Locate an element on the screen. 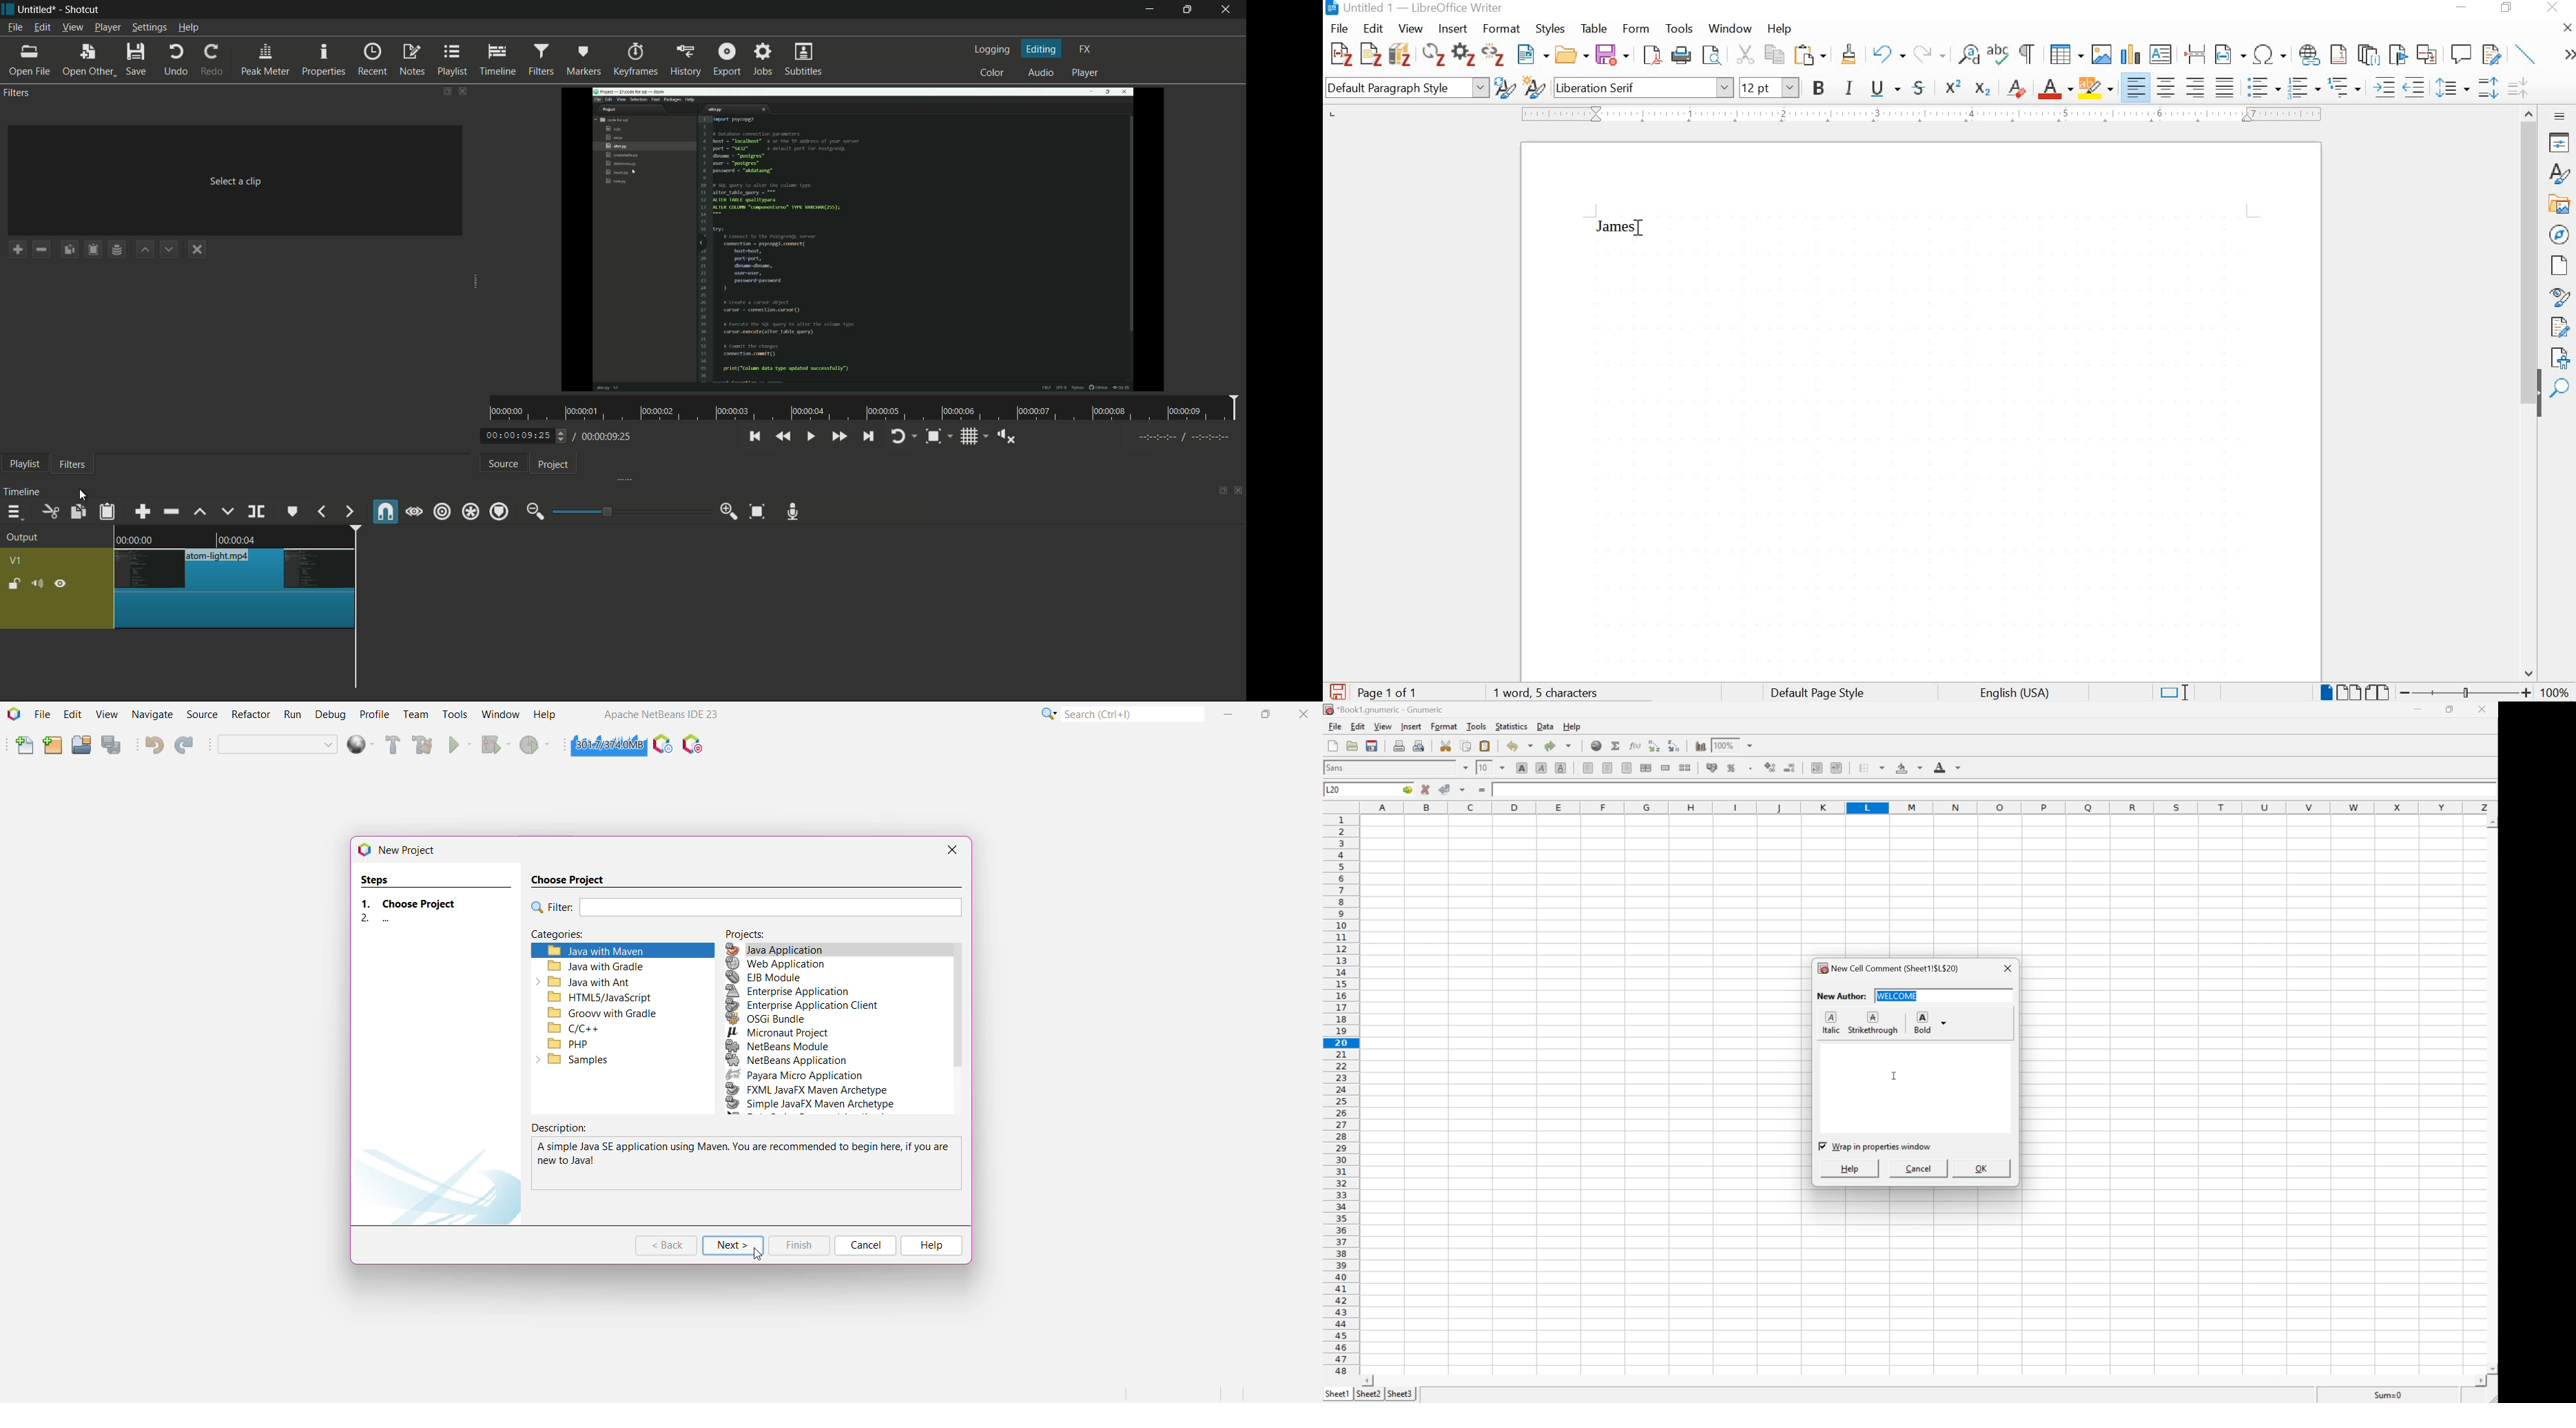  Tools is located at coordinates (1476, 725).